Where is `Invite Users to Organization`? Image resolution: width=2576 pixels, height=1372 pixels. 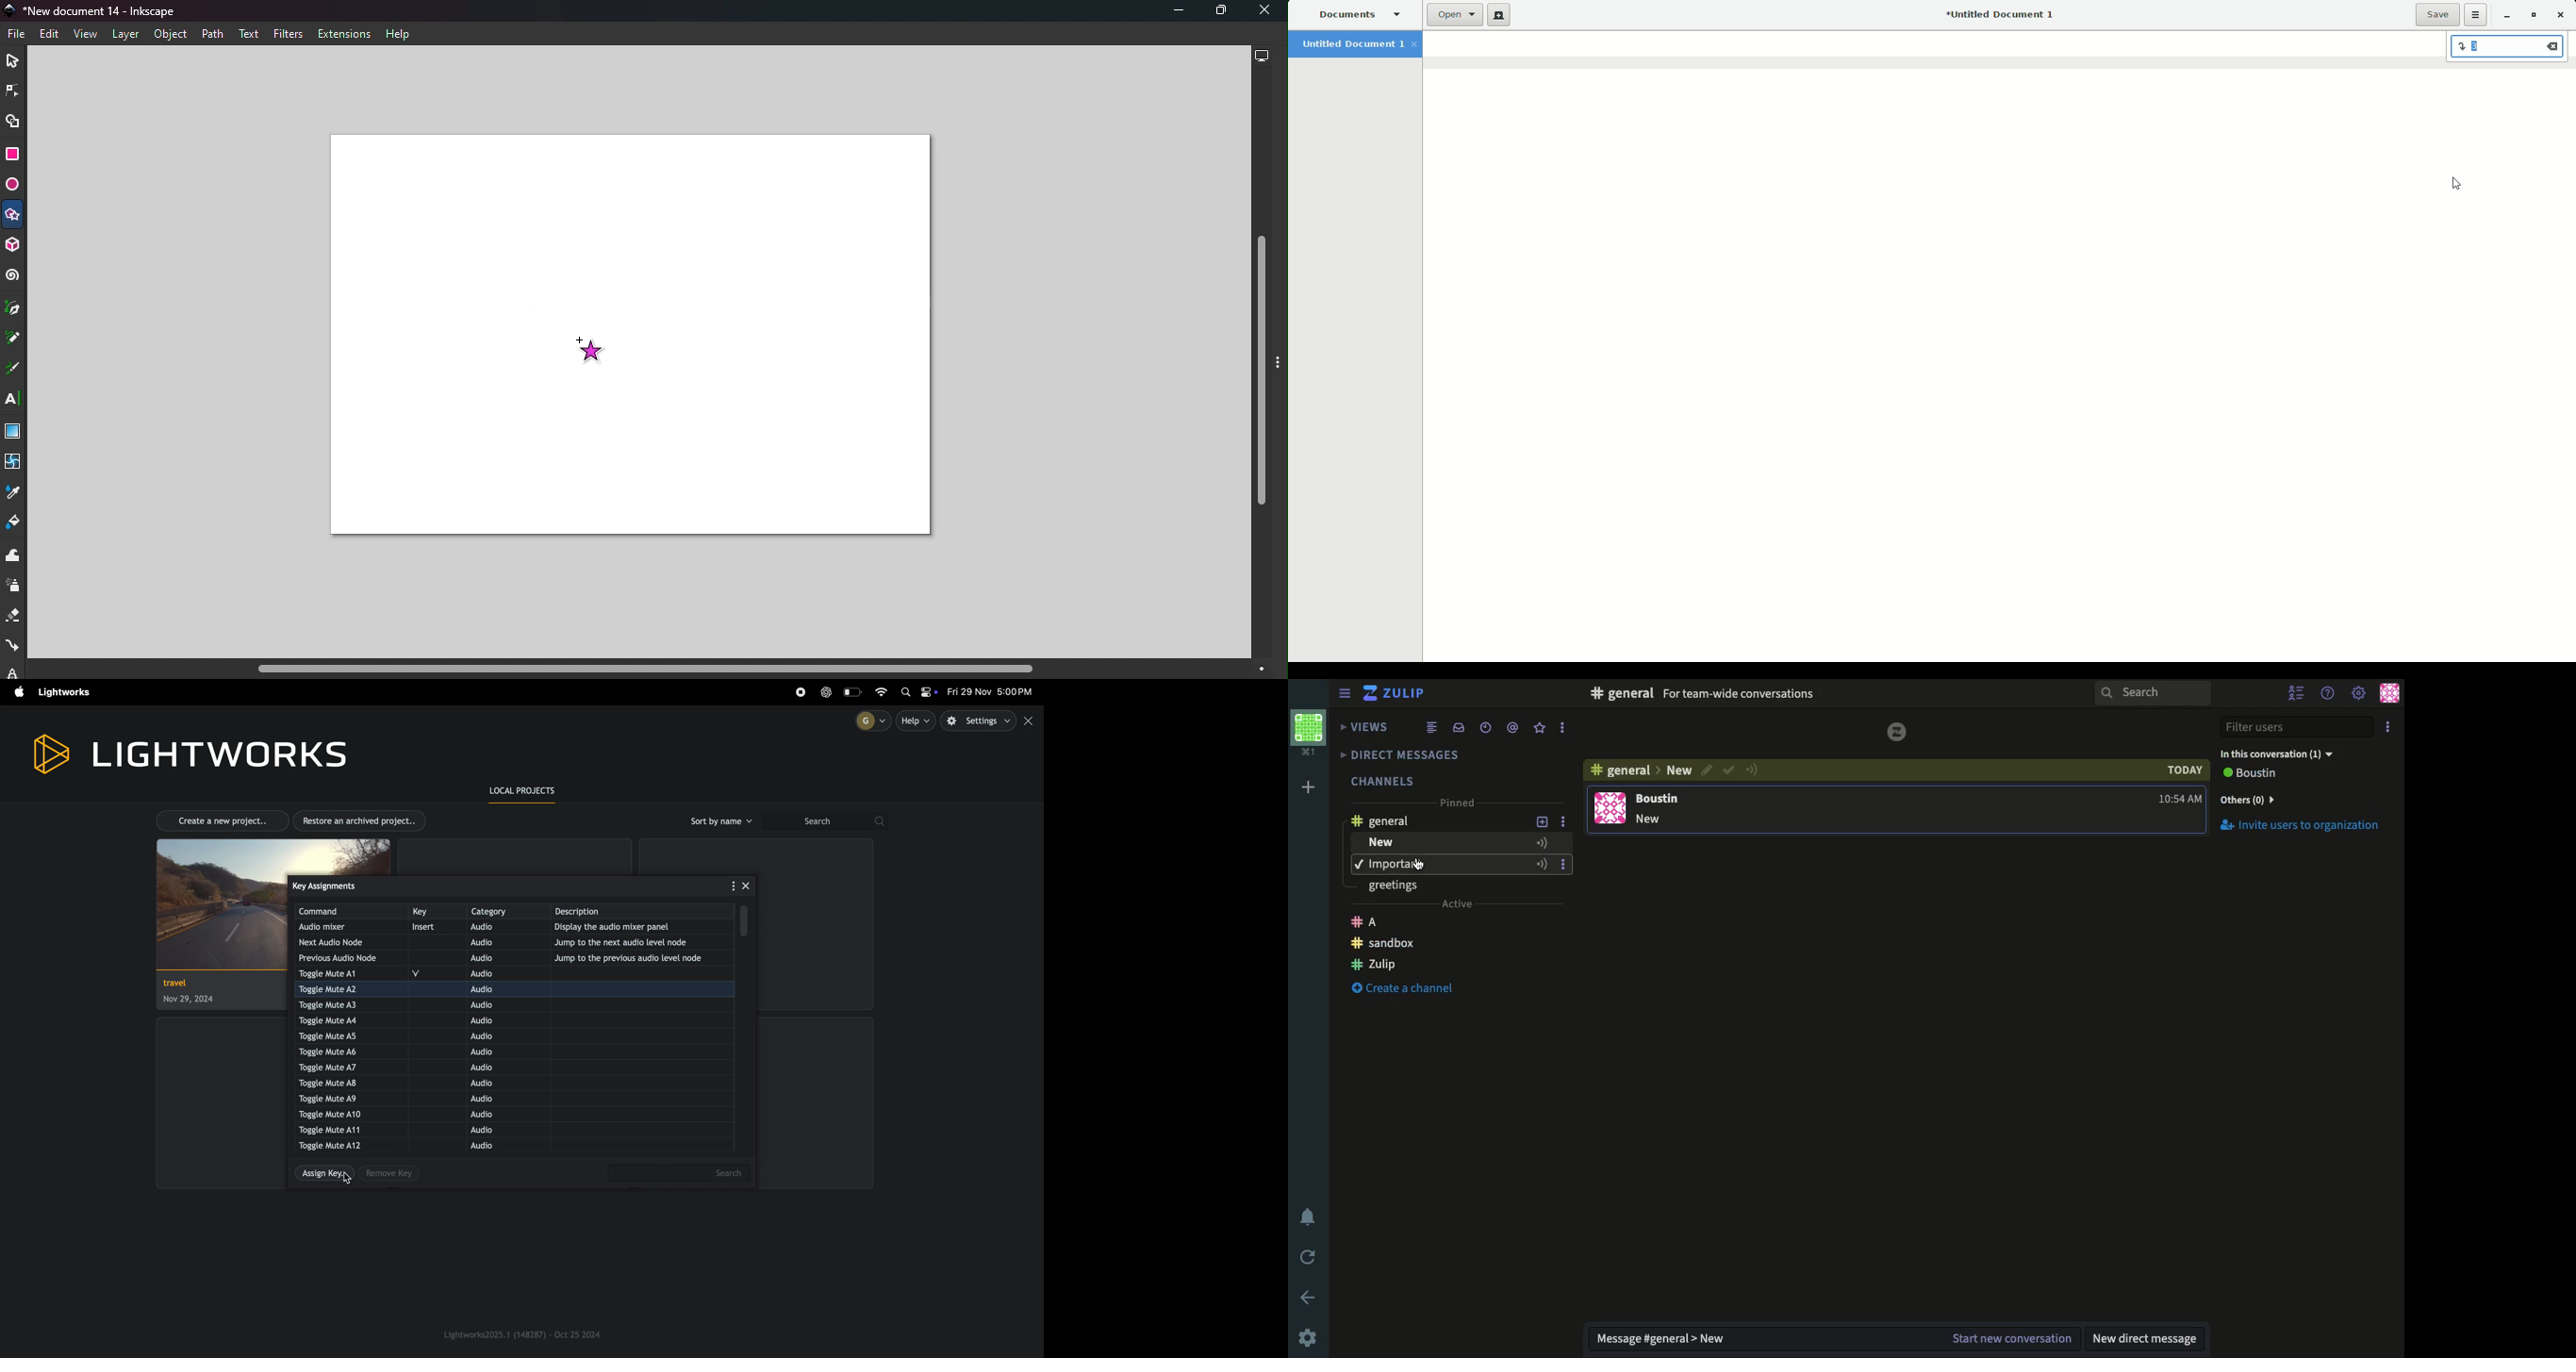
Invite Users to Organization is located at coordinates (2302, 827).